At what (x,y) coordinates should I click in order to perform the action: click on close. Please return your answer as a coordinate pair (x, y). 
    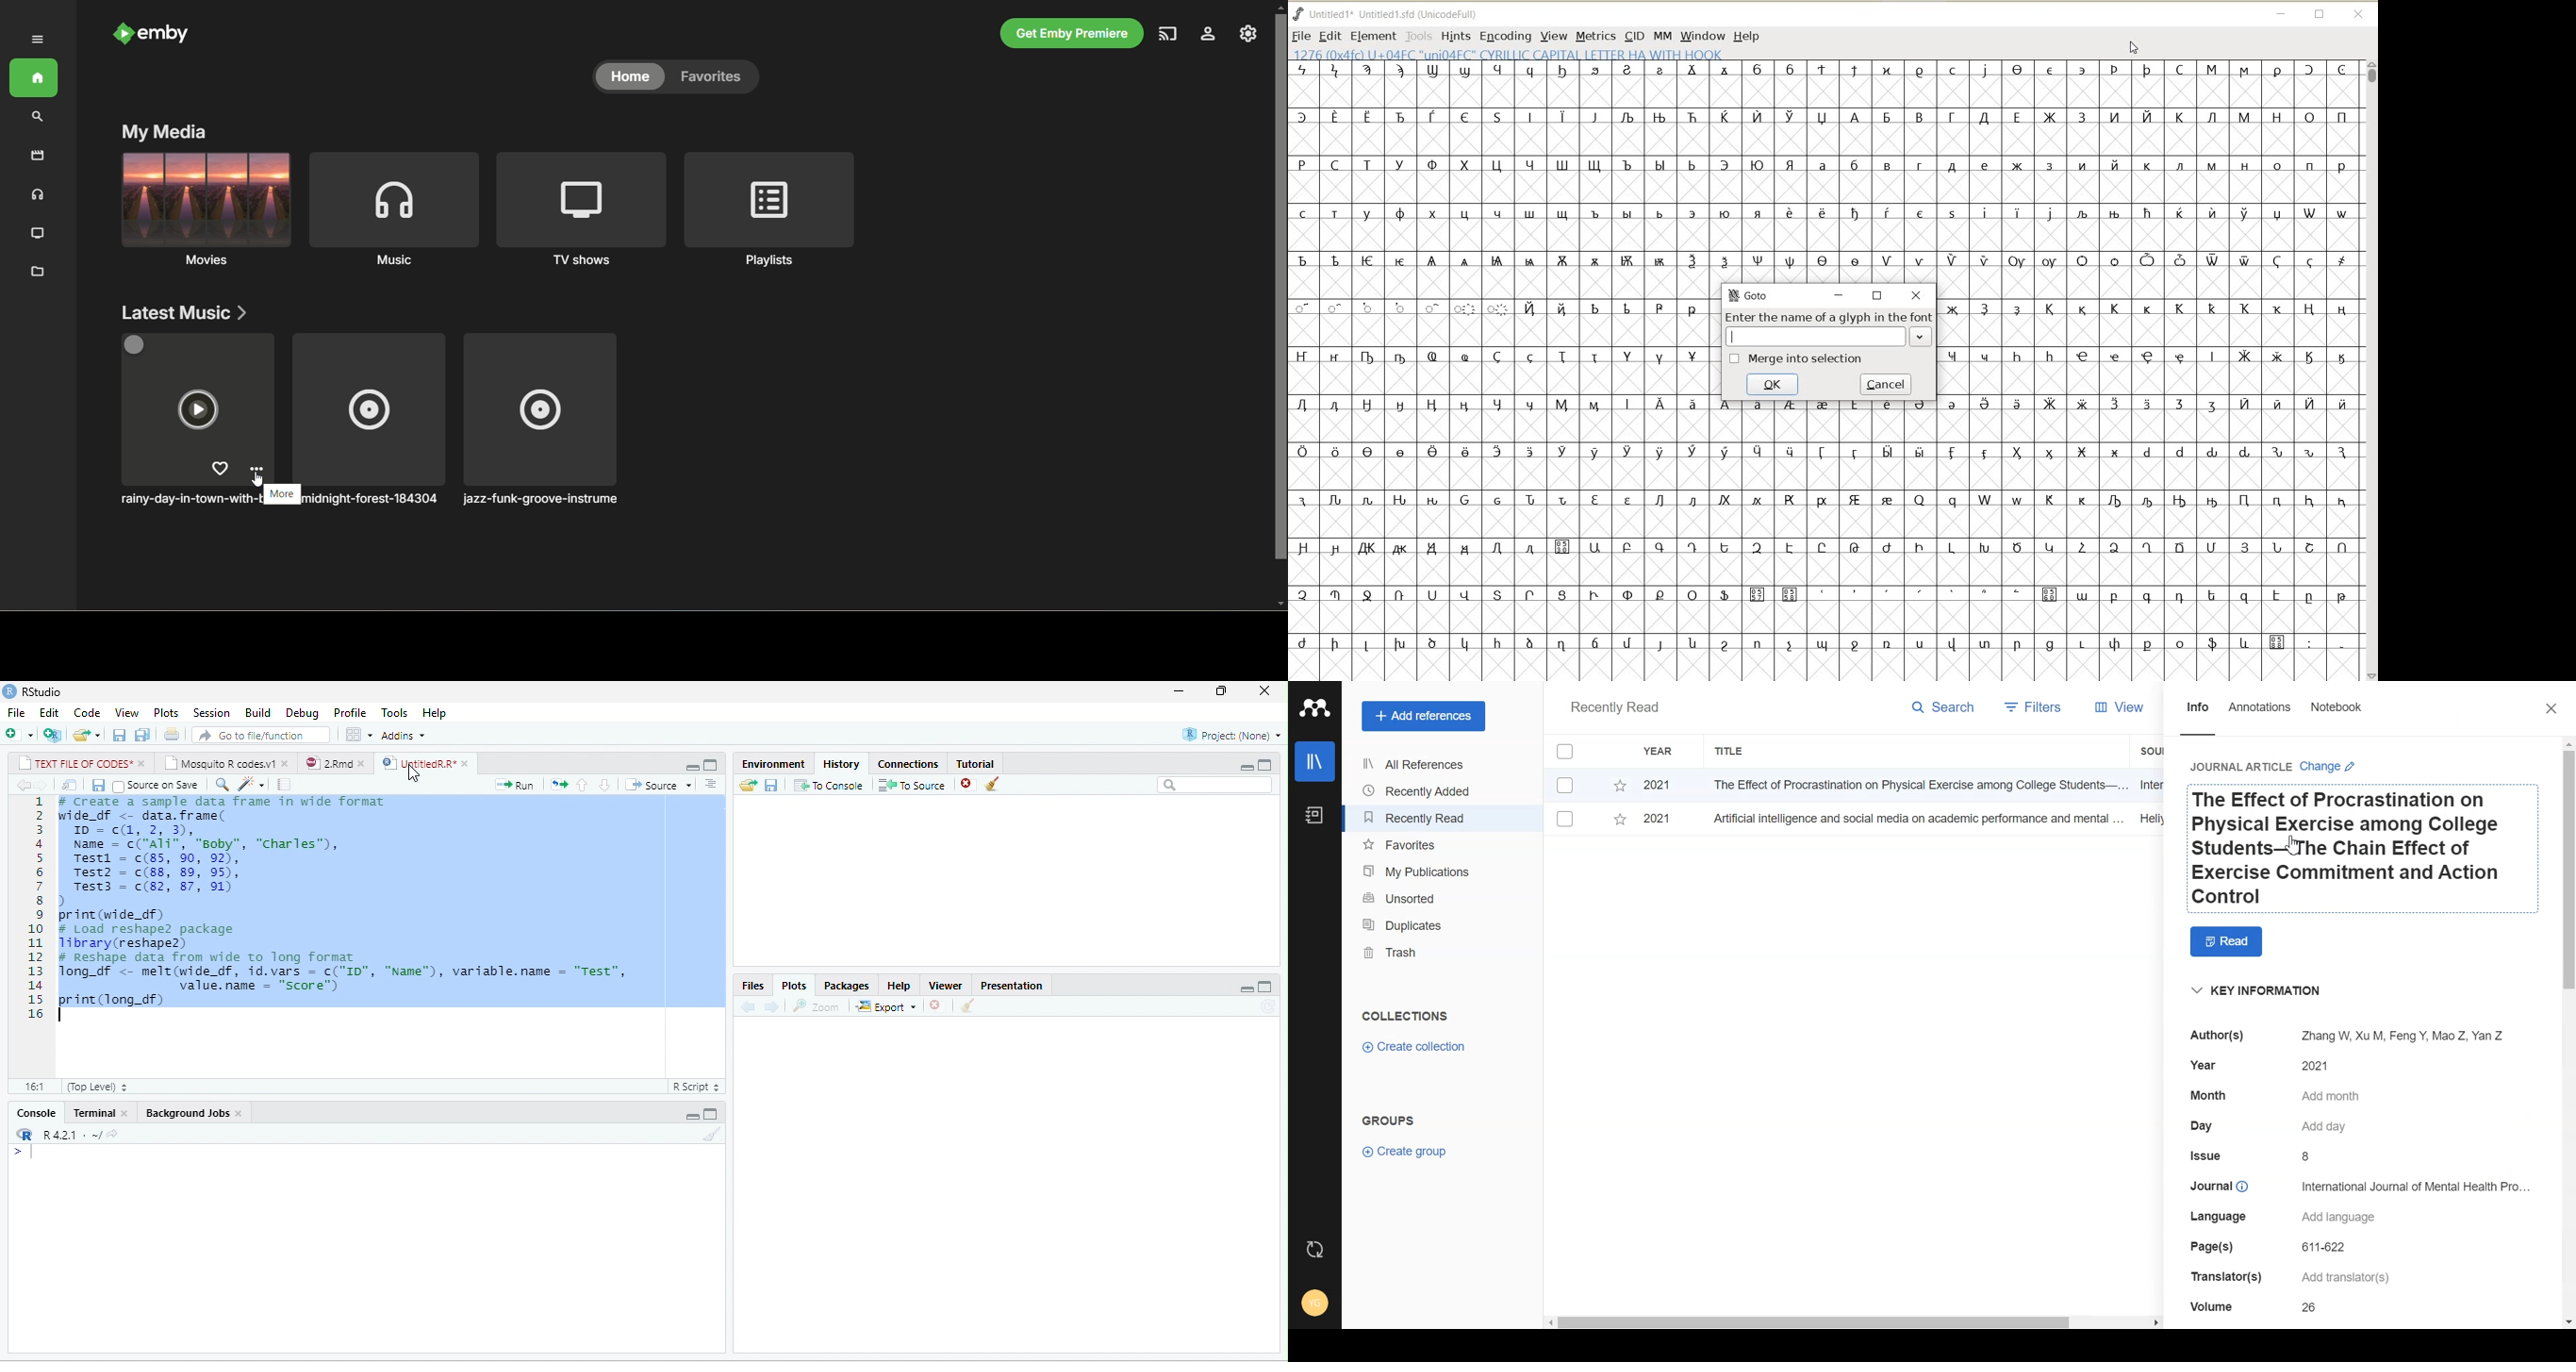
    Looking at the image, I should click on (239, 1114).